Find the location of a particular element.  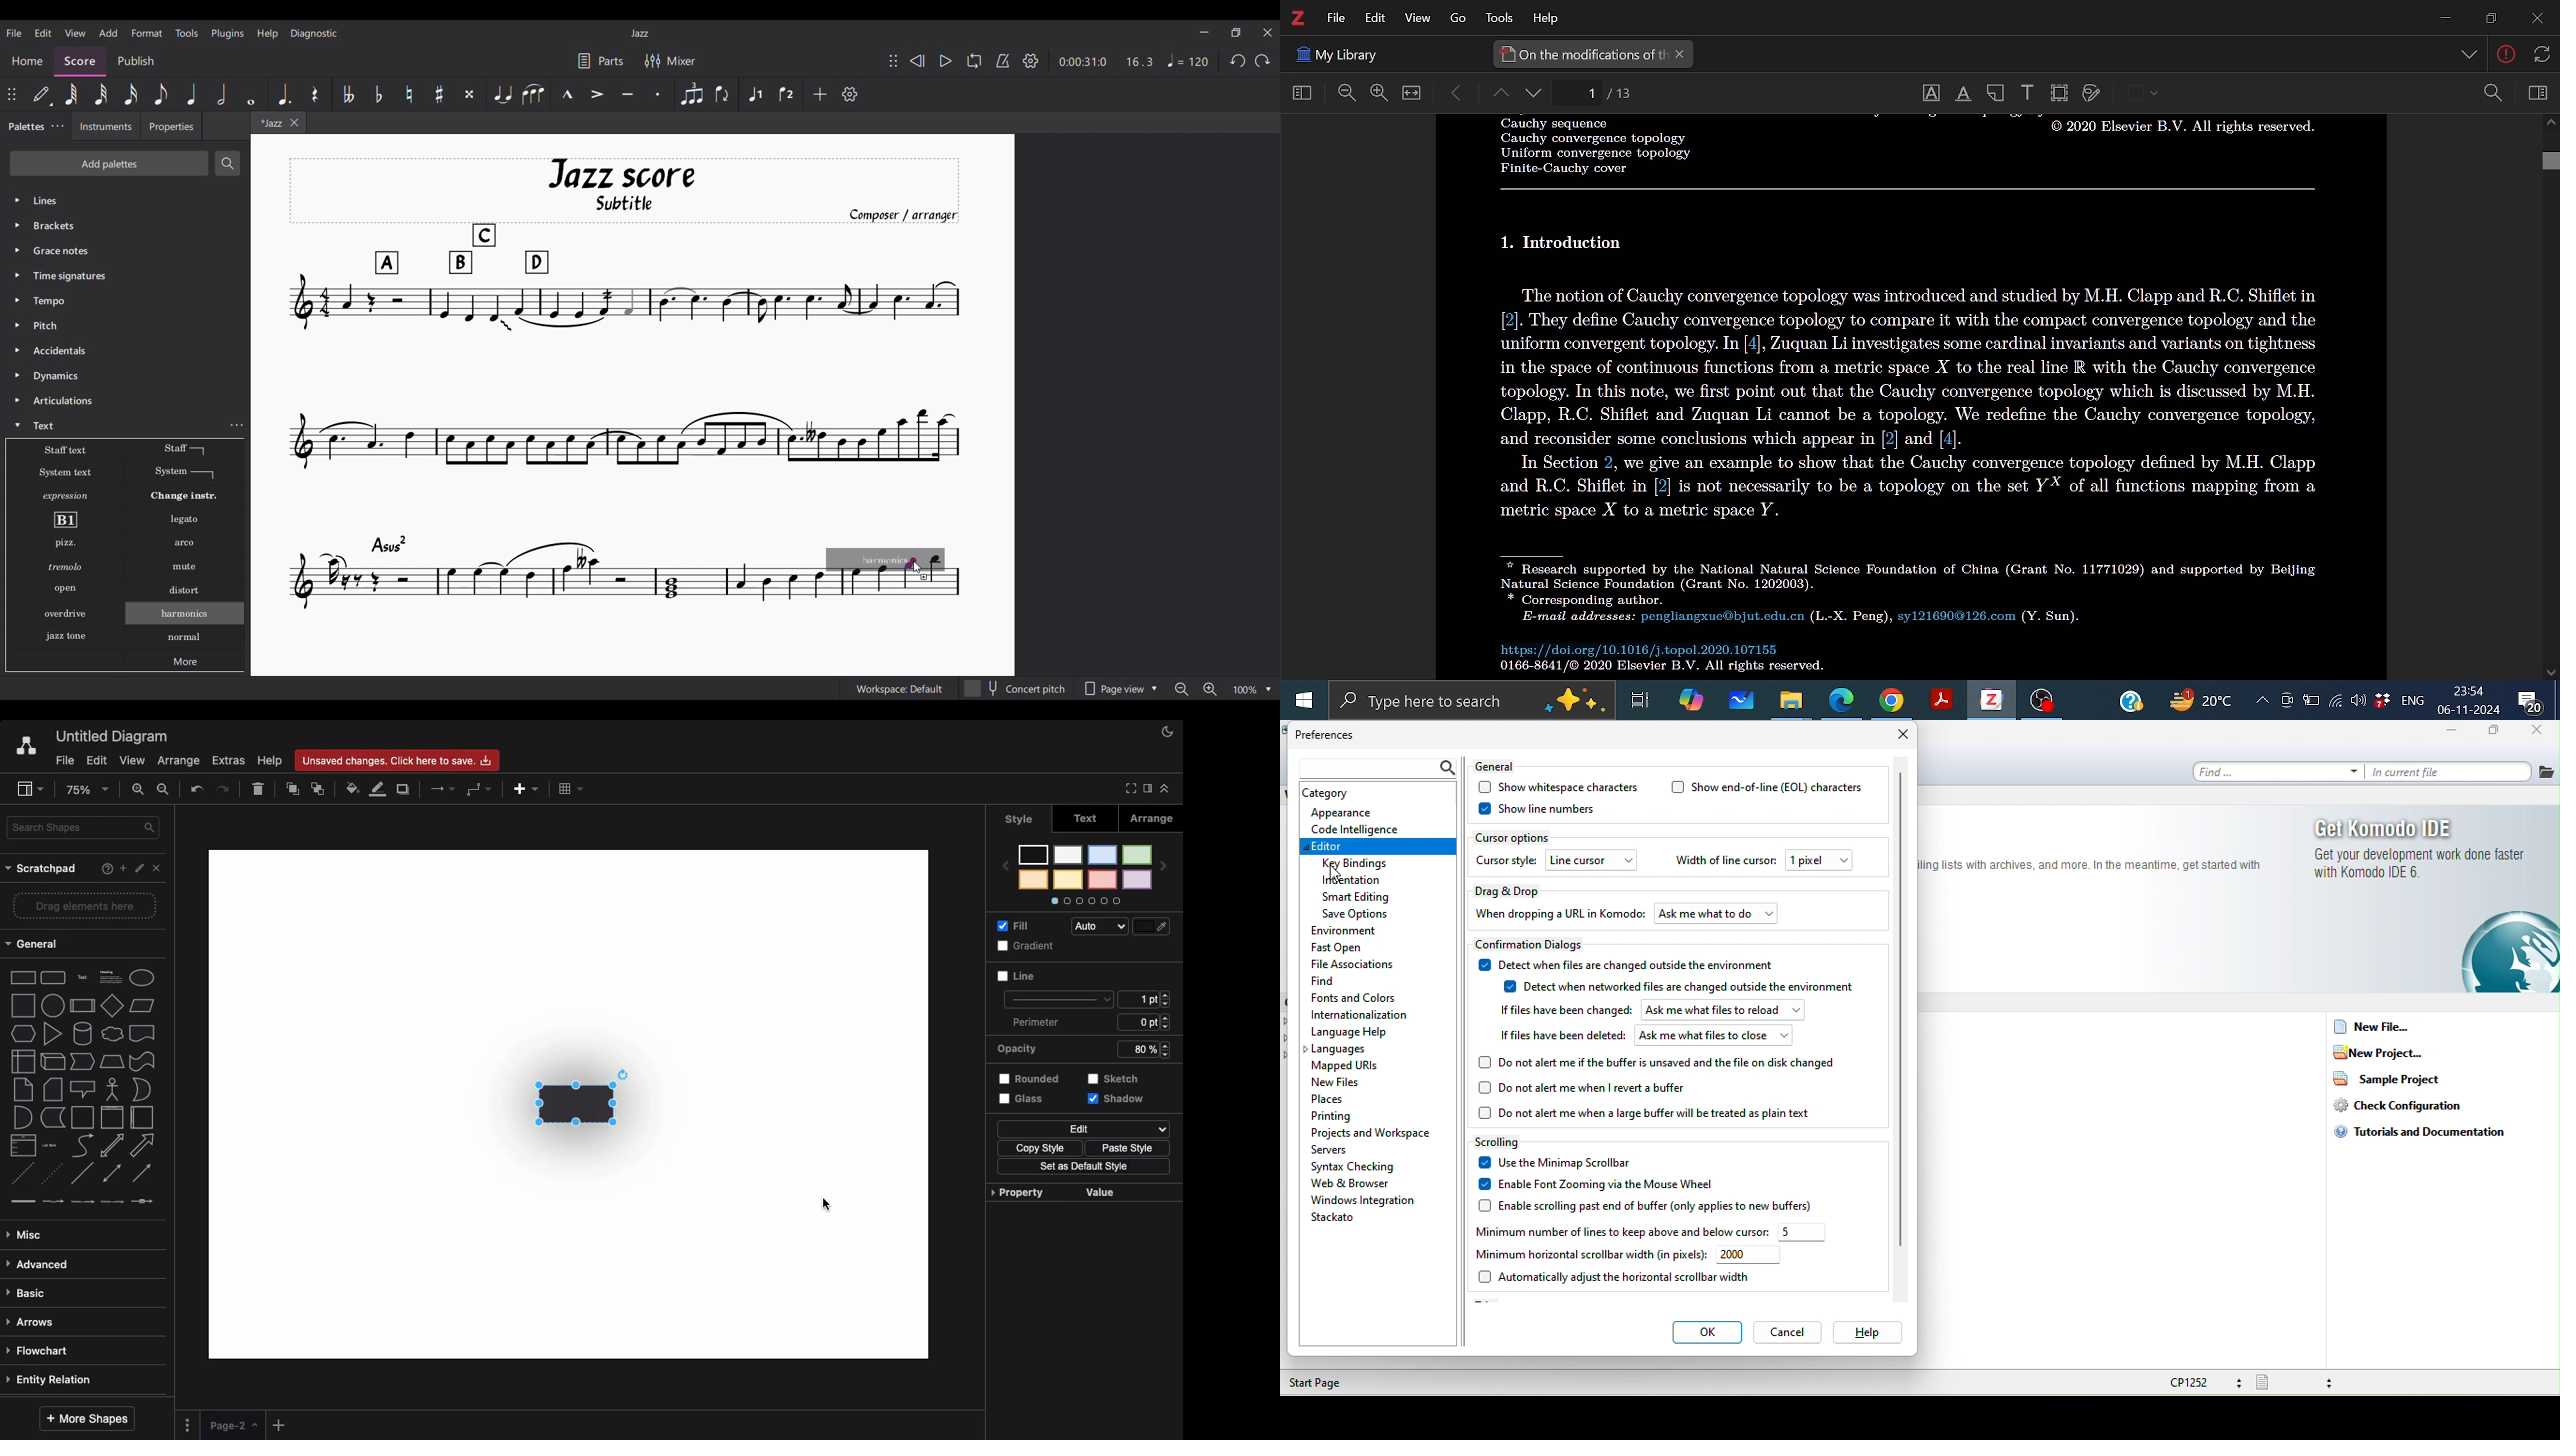

callout is located at coordinates (84, 1088).